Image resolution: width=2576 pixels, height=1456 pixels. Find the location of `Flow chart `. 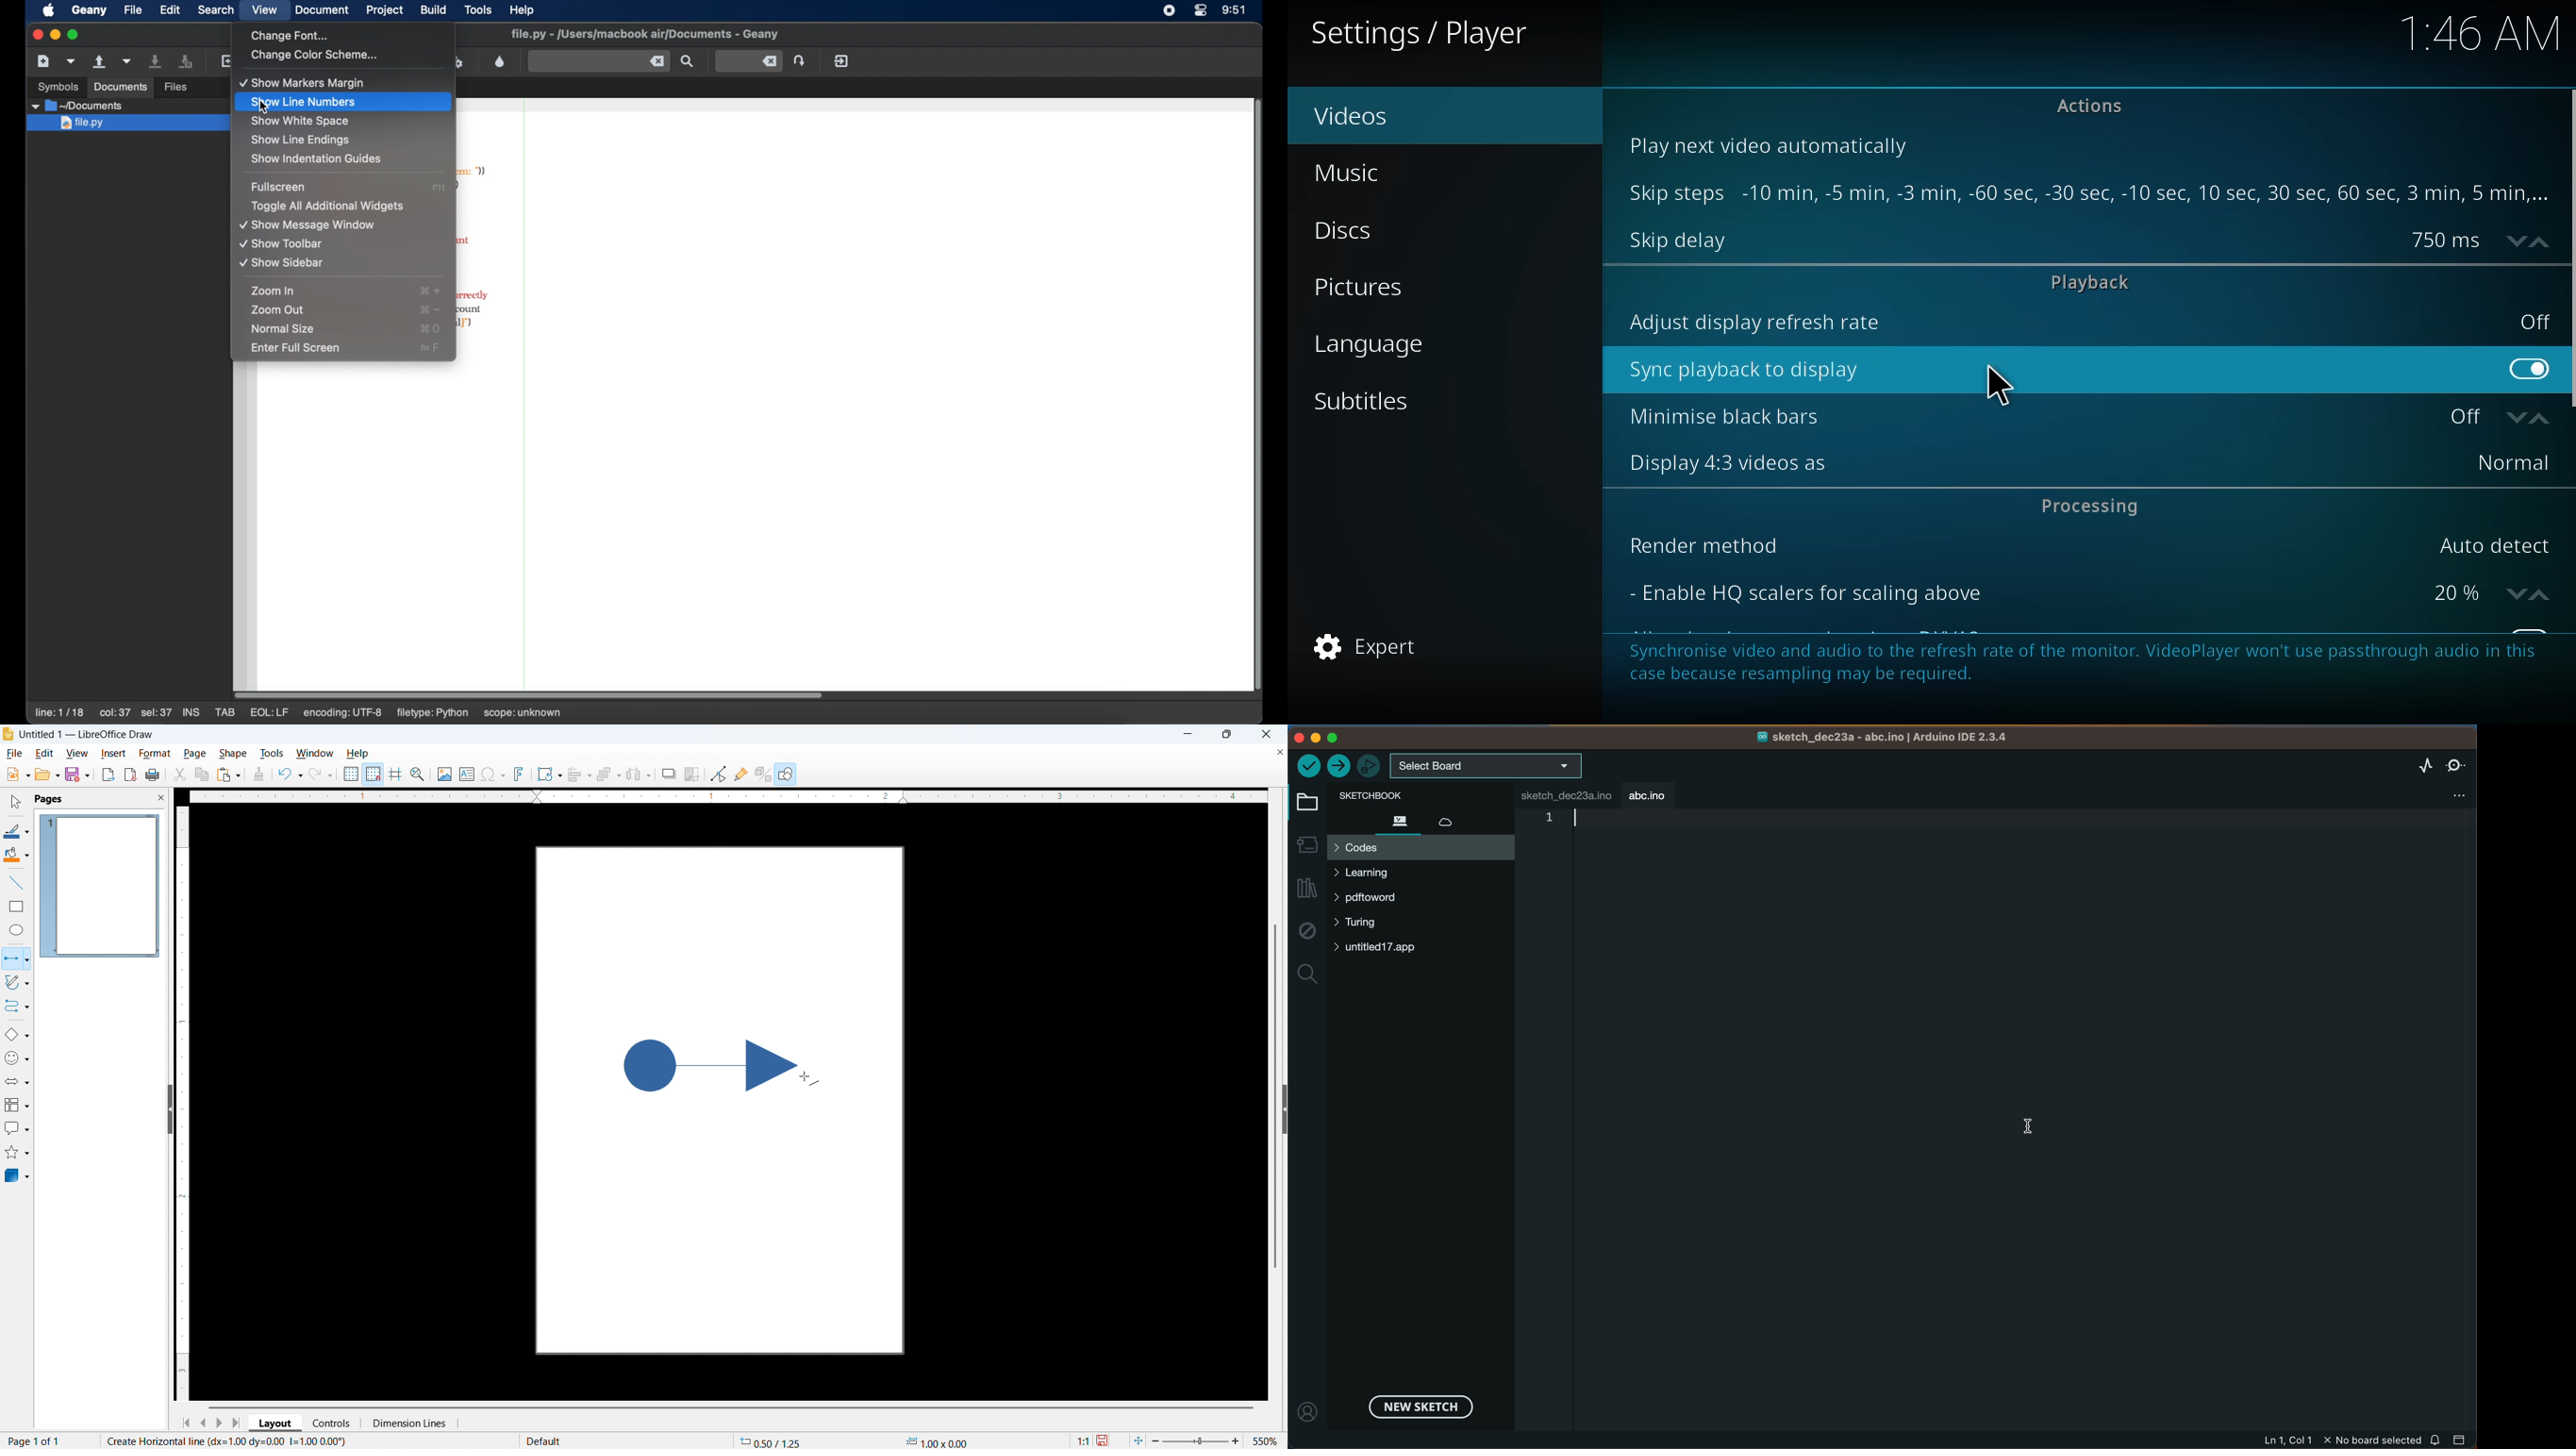

Flow chart  is located at coordinates (17, 1105).